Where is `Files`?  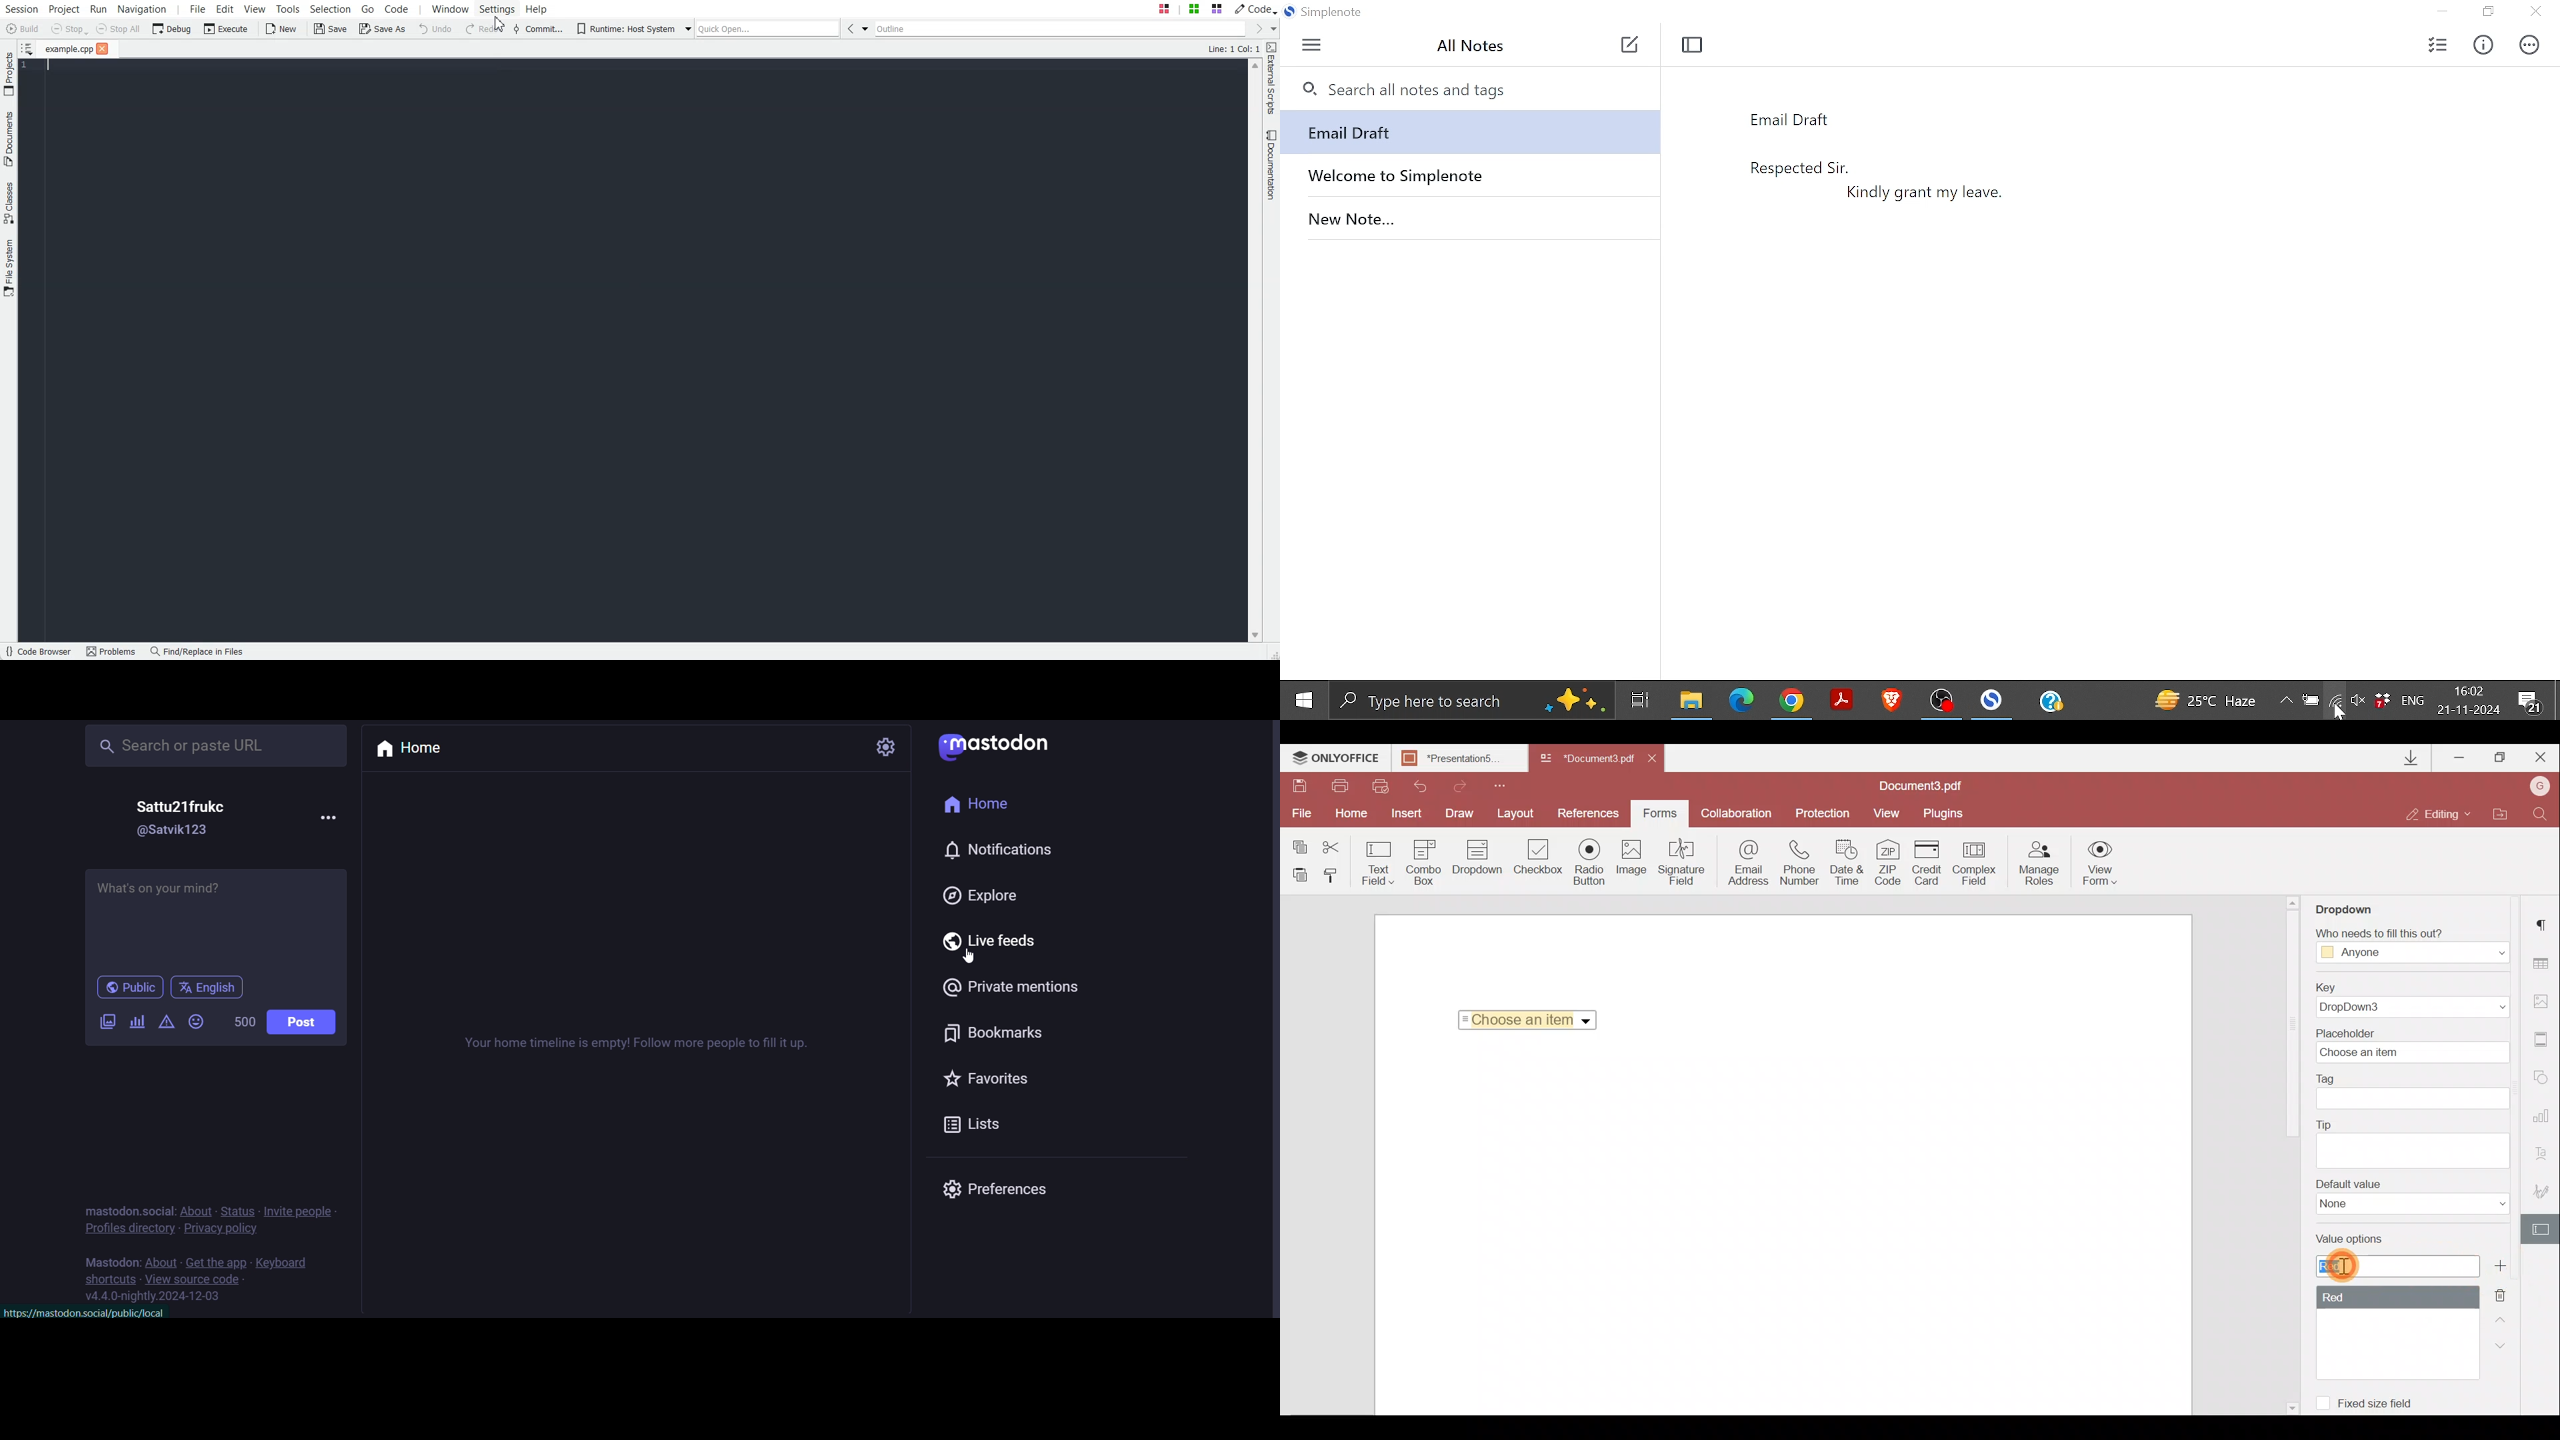
Files is located at coordinates (1689, 700).